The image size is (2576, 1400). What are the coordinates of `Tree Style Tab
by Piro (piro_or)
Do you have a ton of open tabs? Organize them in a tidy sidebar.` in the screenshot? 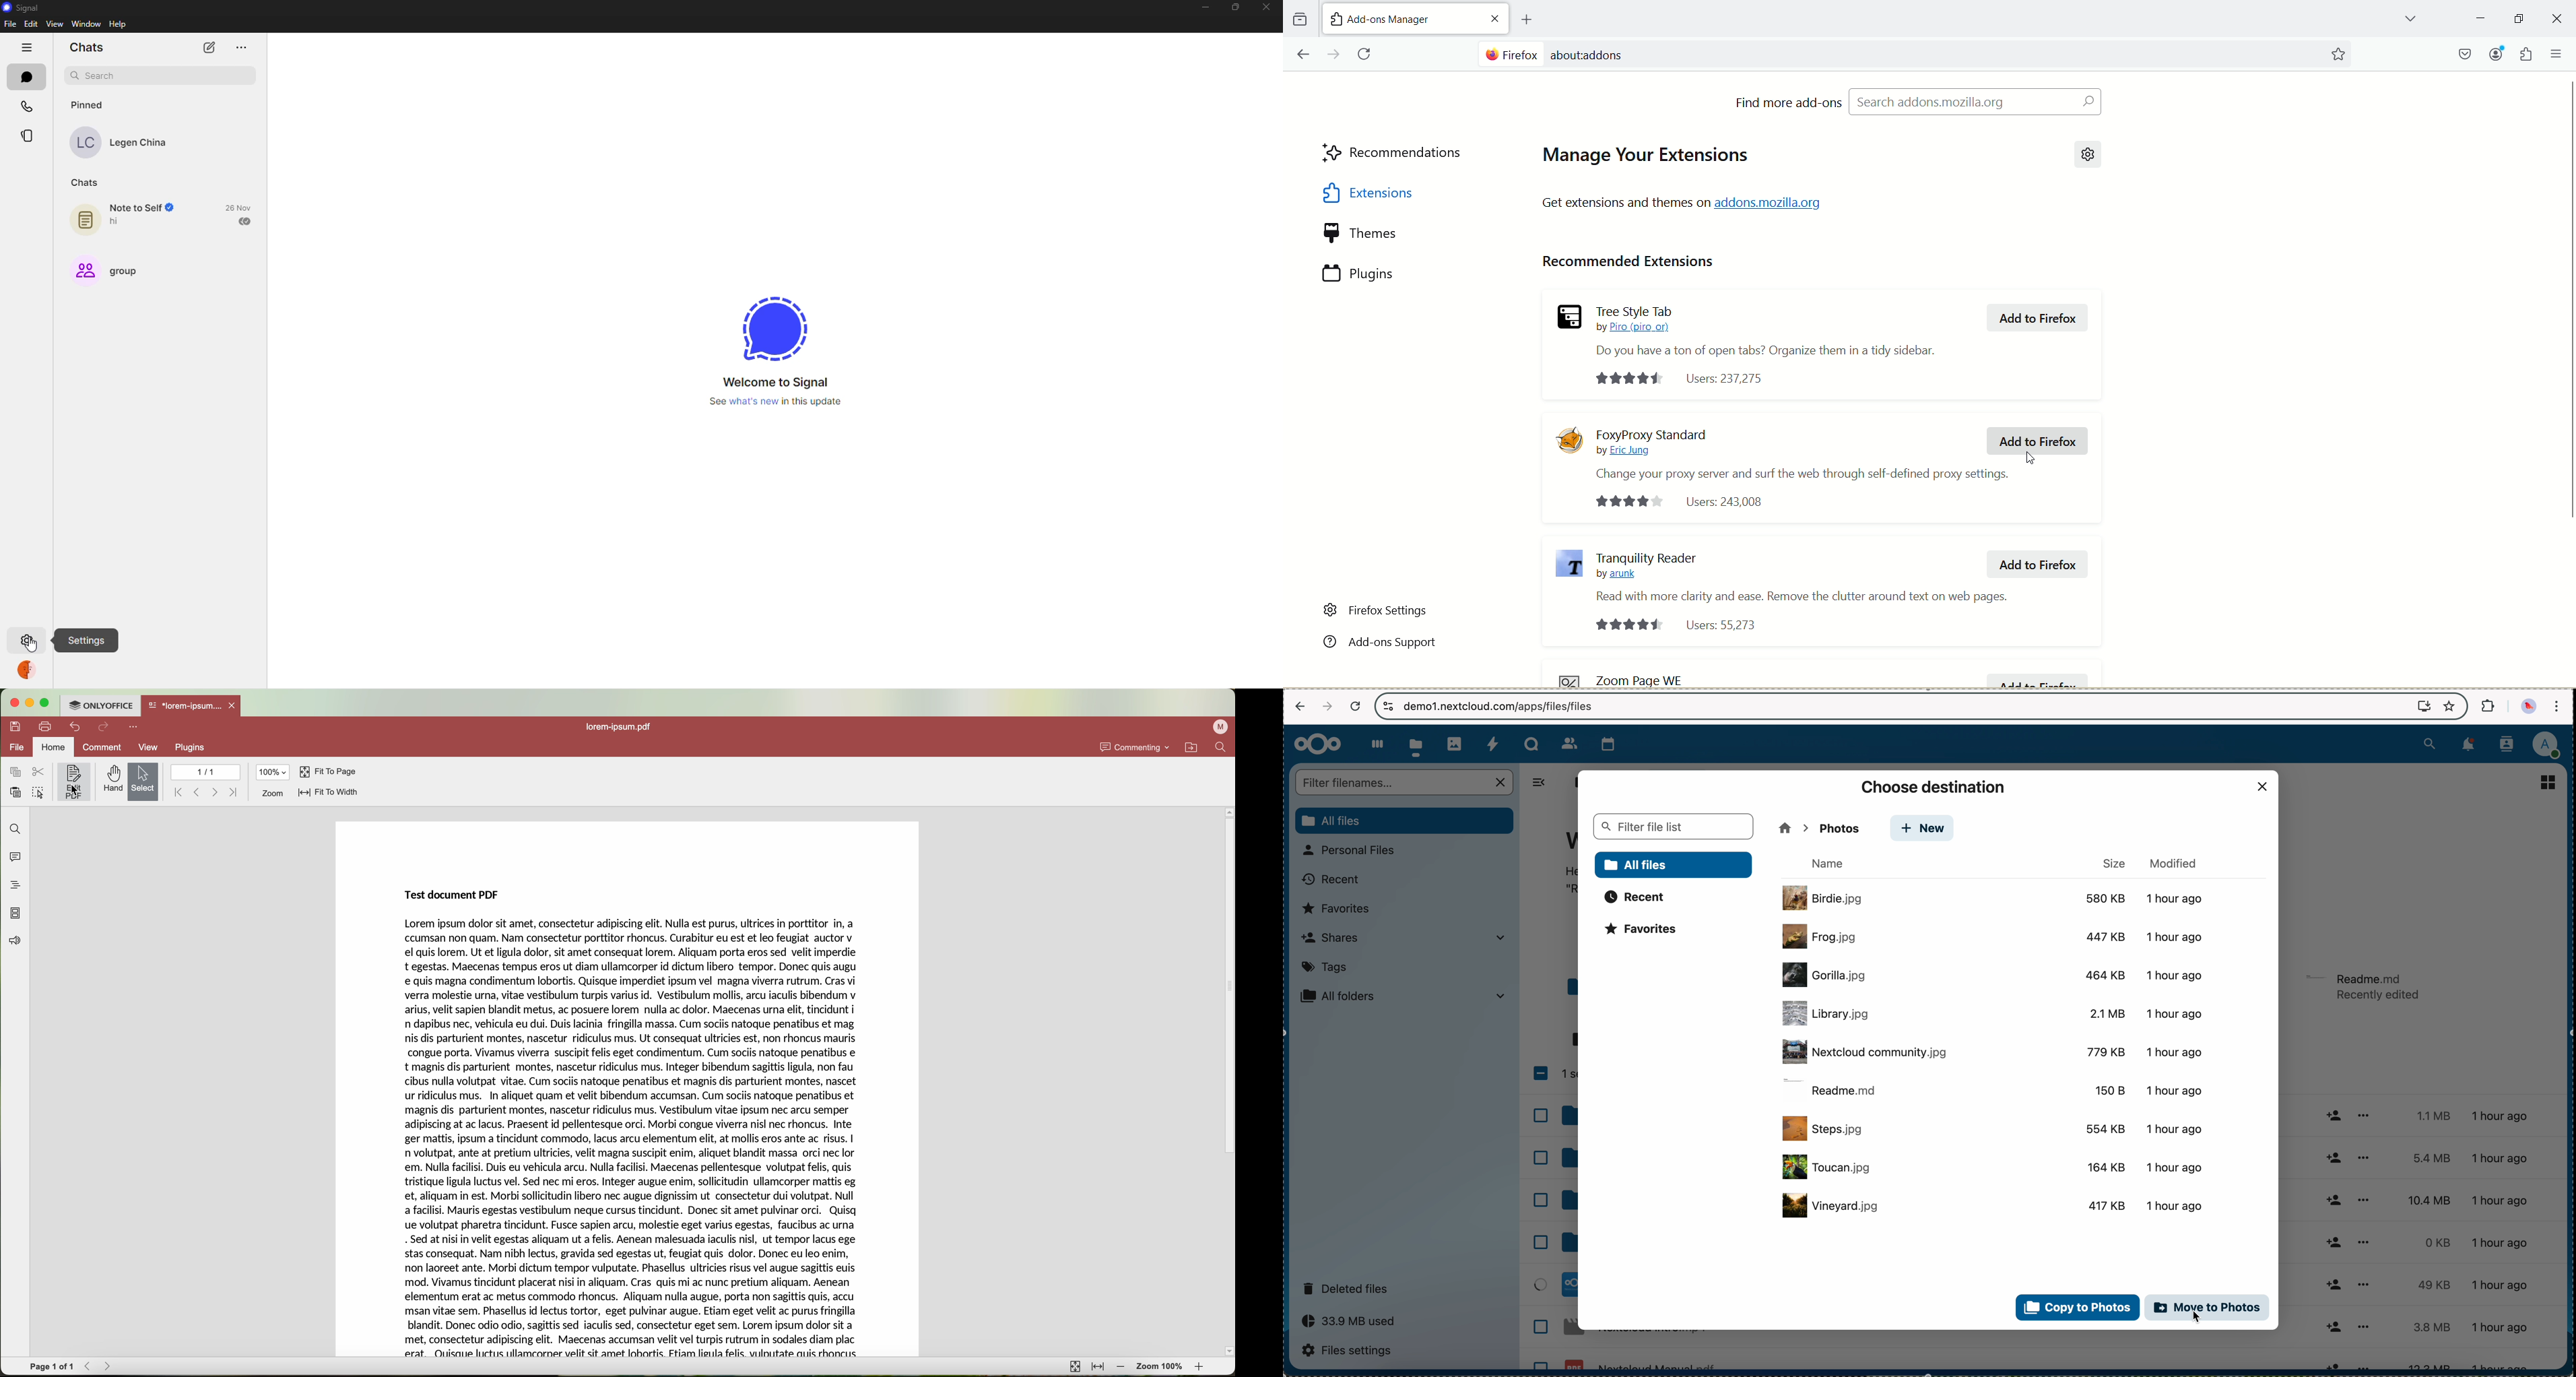 It's located at (1763, 331).